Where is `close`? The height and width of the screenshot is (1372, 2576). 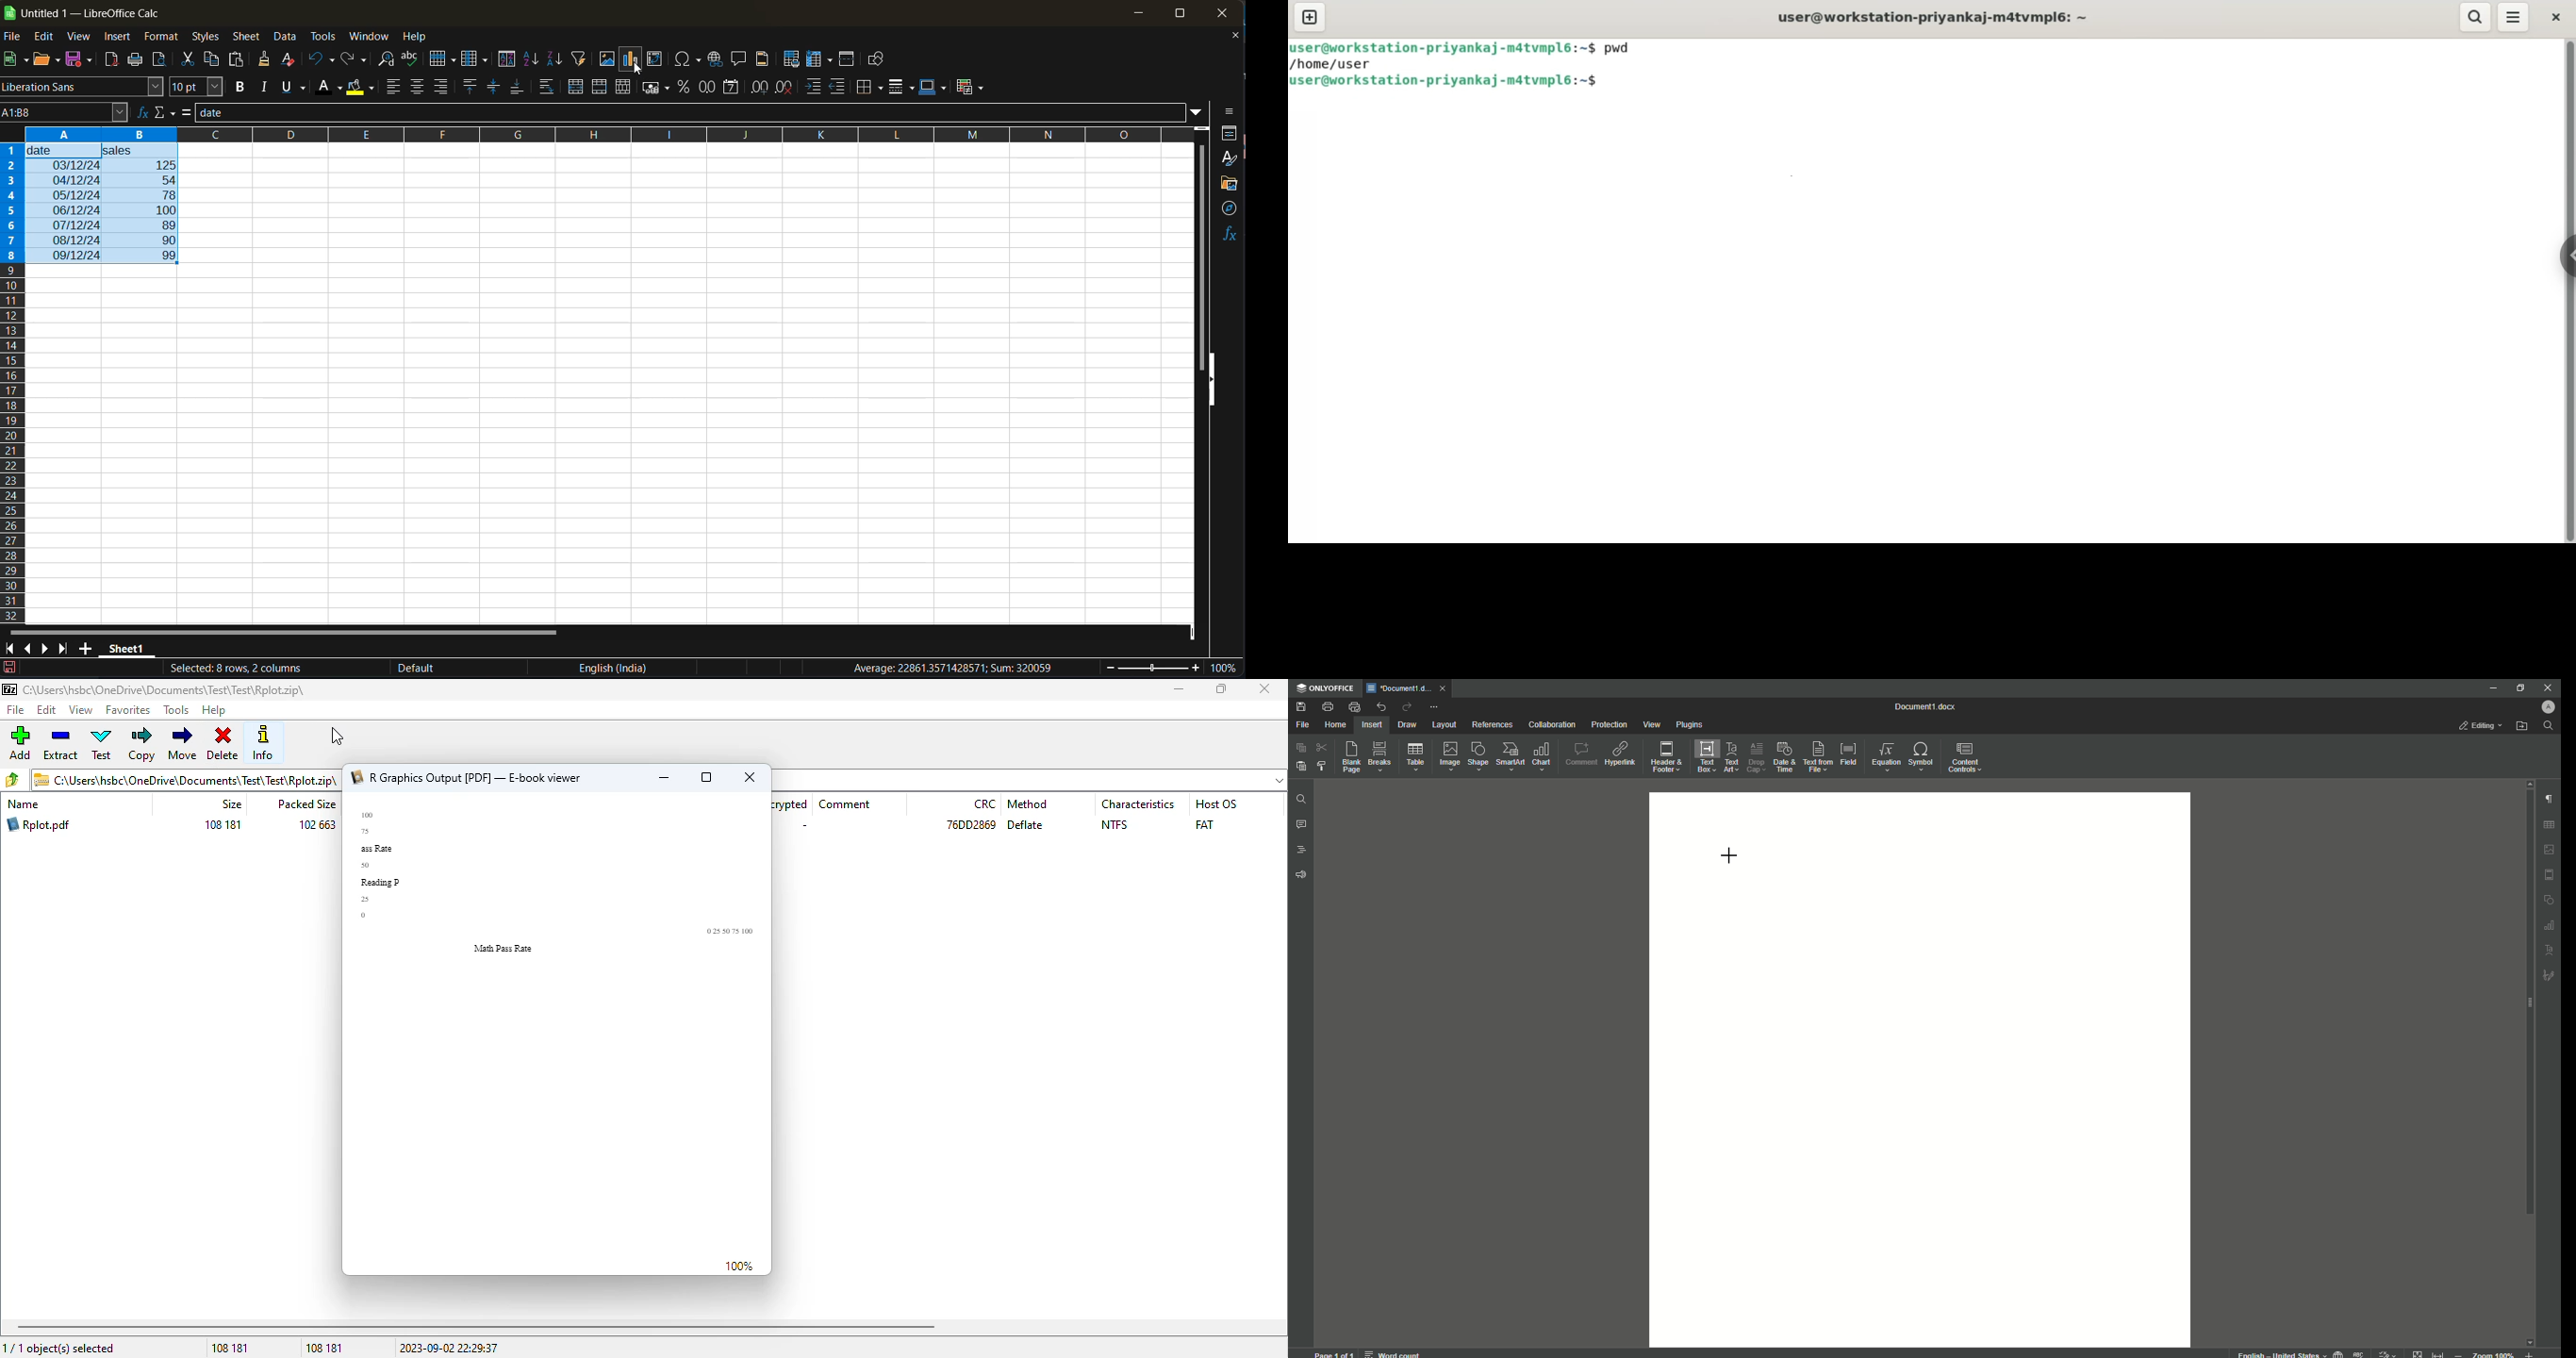
close is located at coordinates (2555, 17).